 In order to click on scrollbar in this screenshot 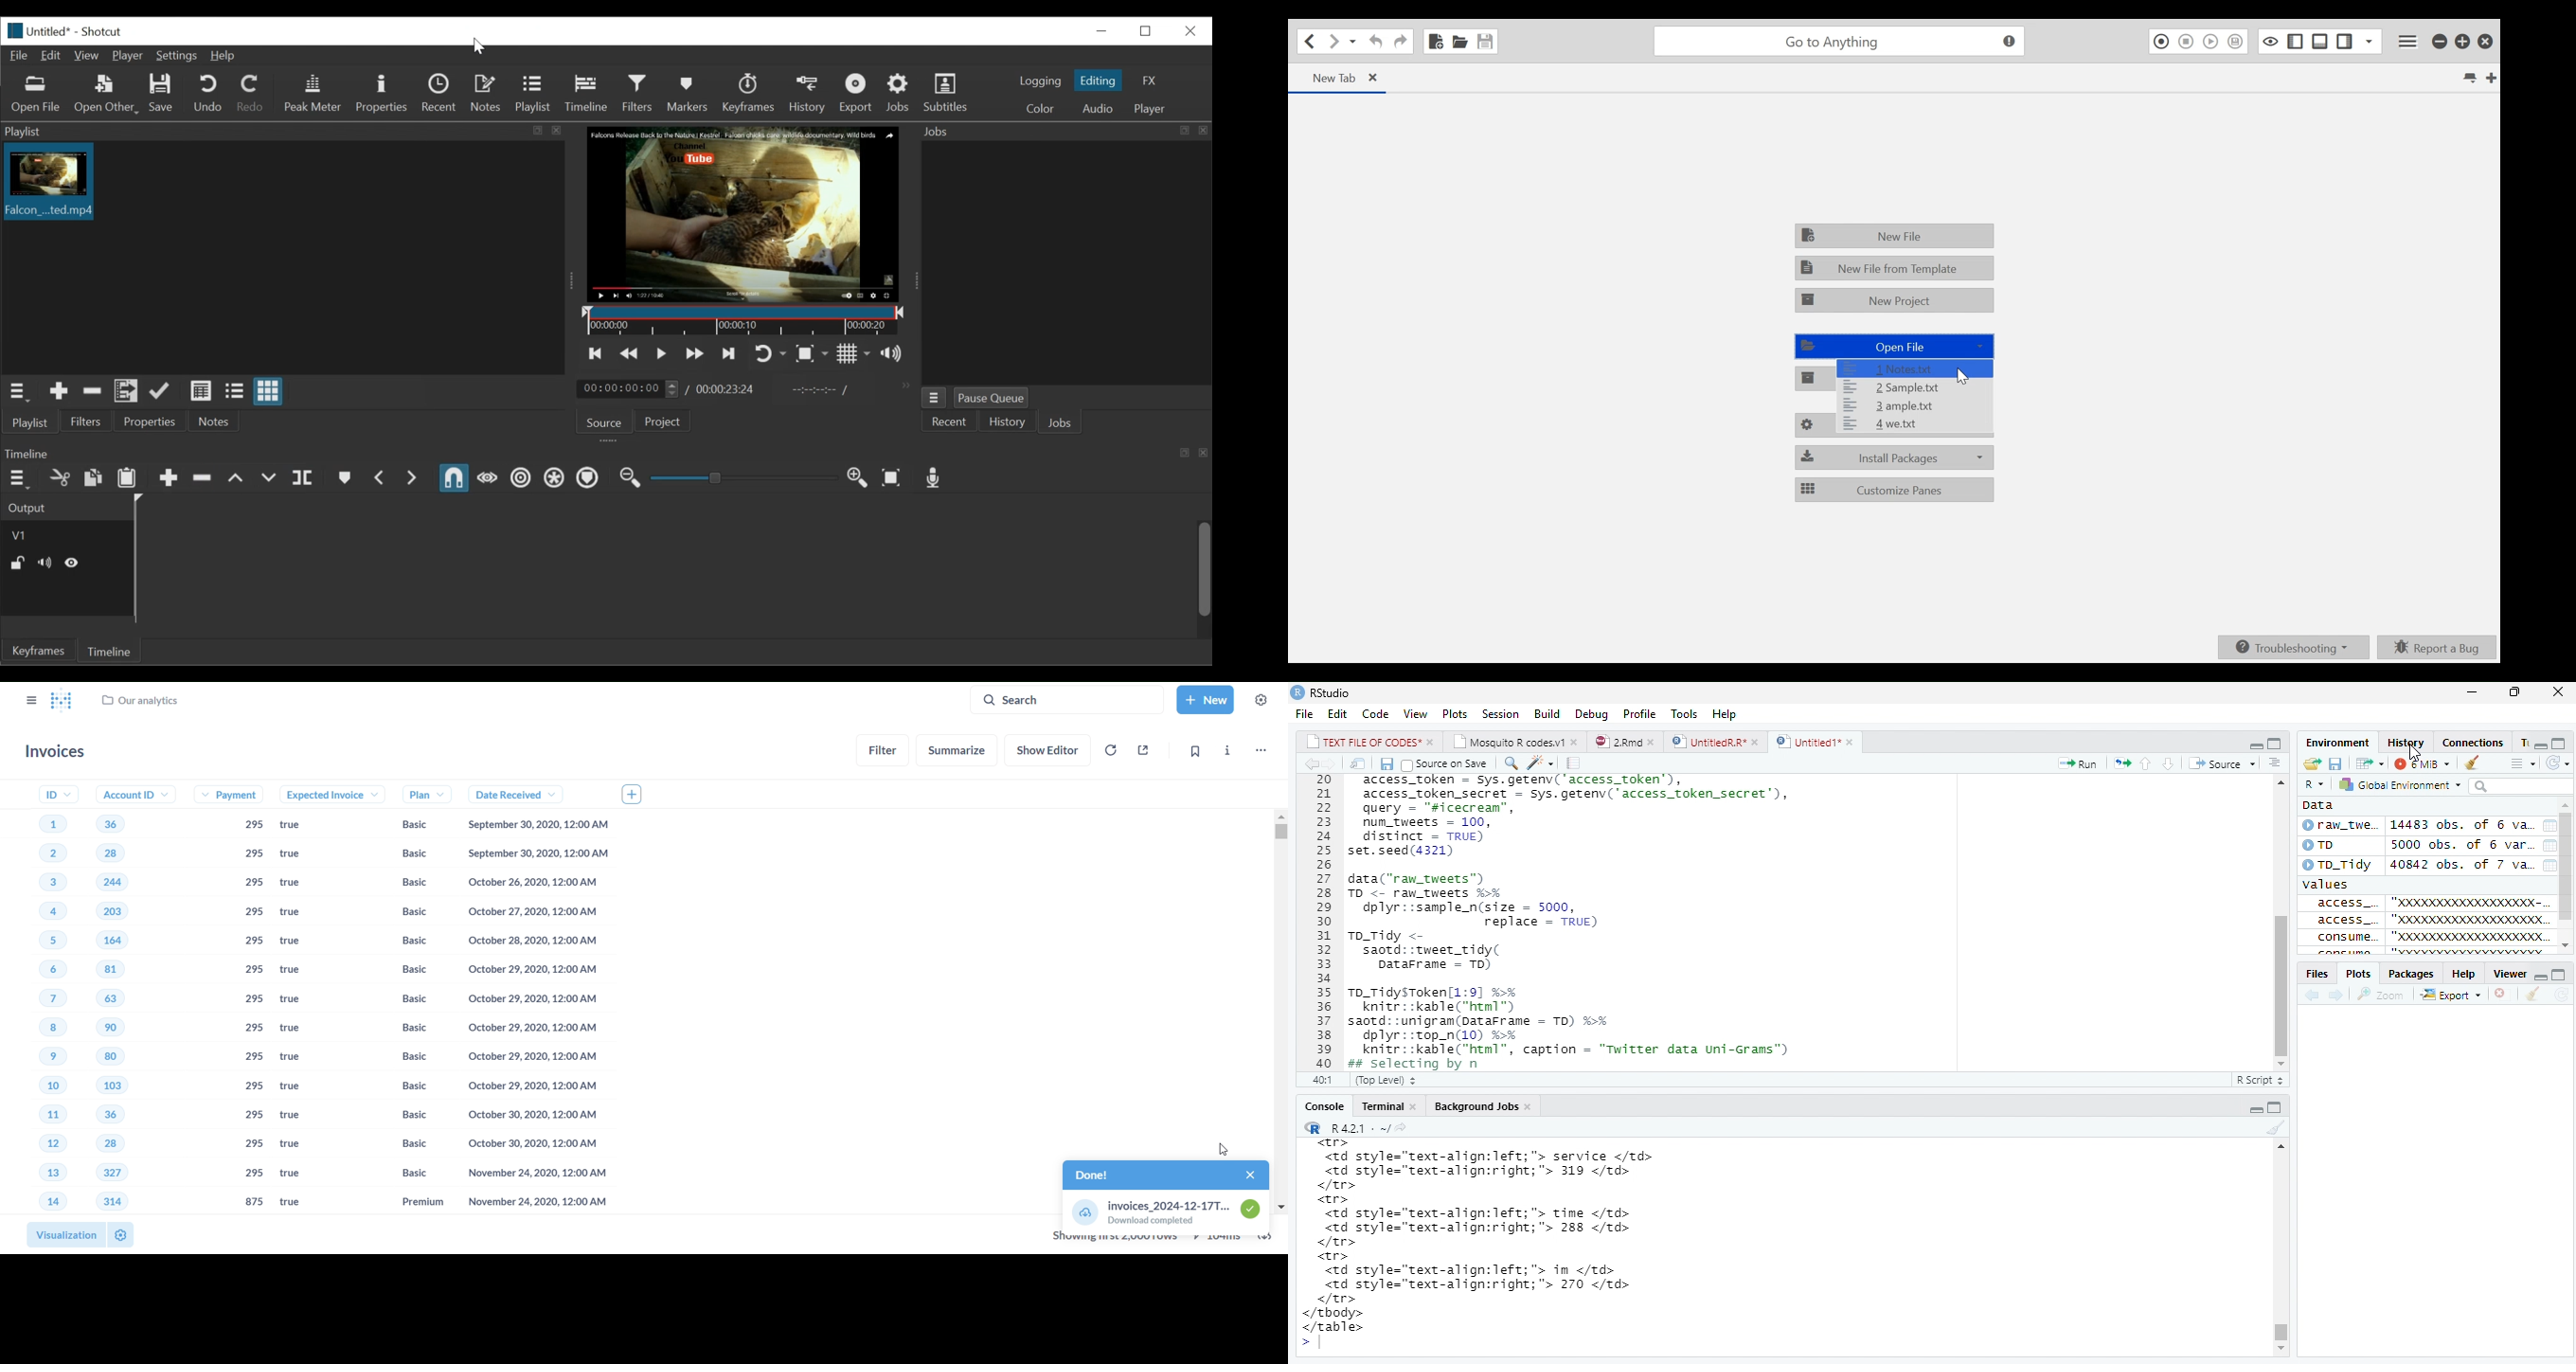, I will do `click(2567, 874)`.